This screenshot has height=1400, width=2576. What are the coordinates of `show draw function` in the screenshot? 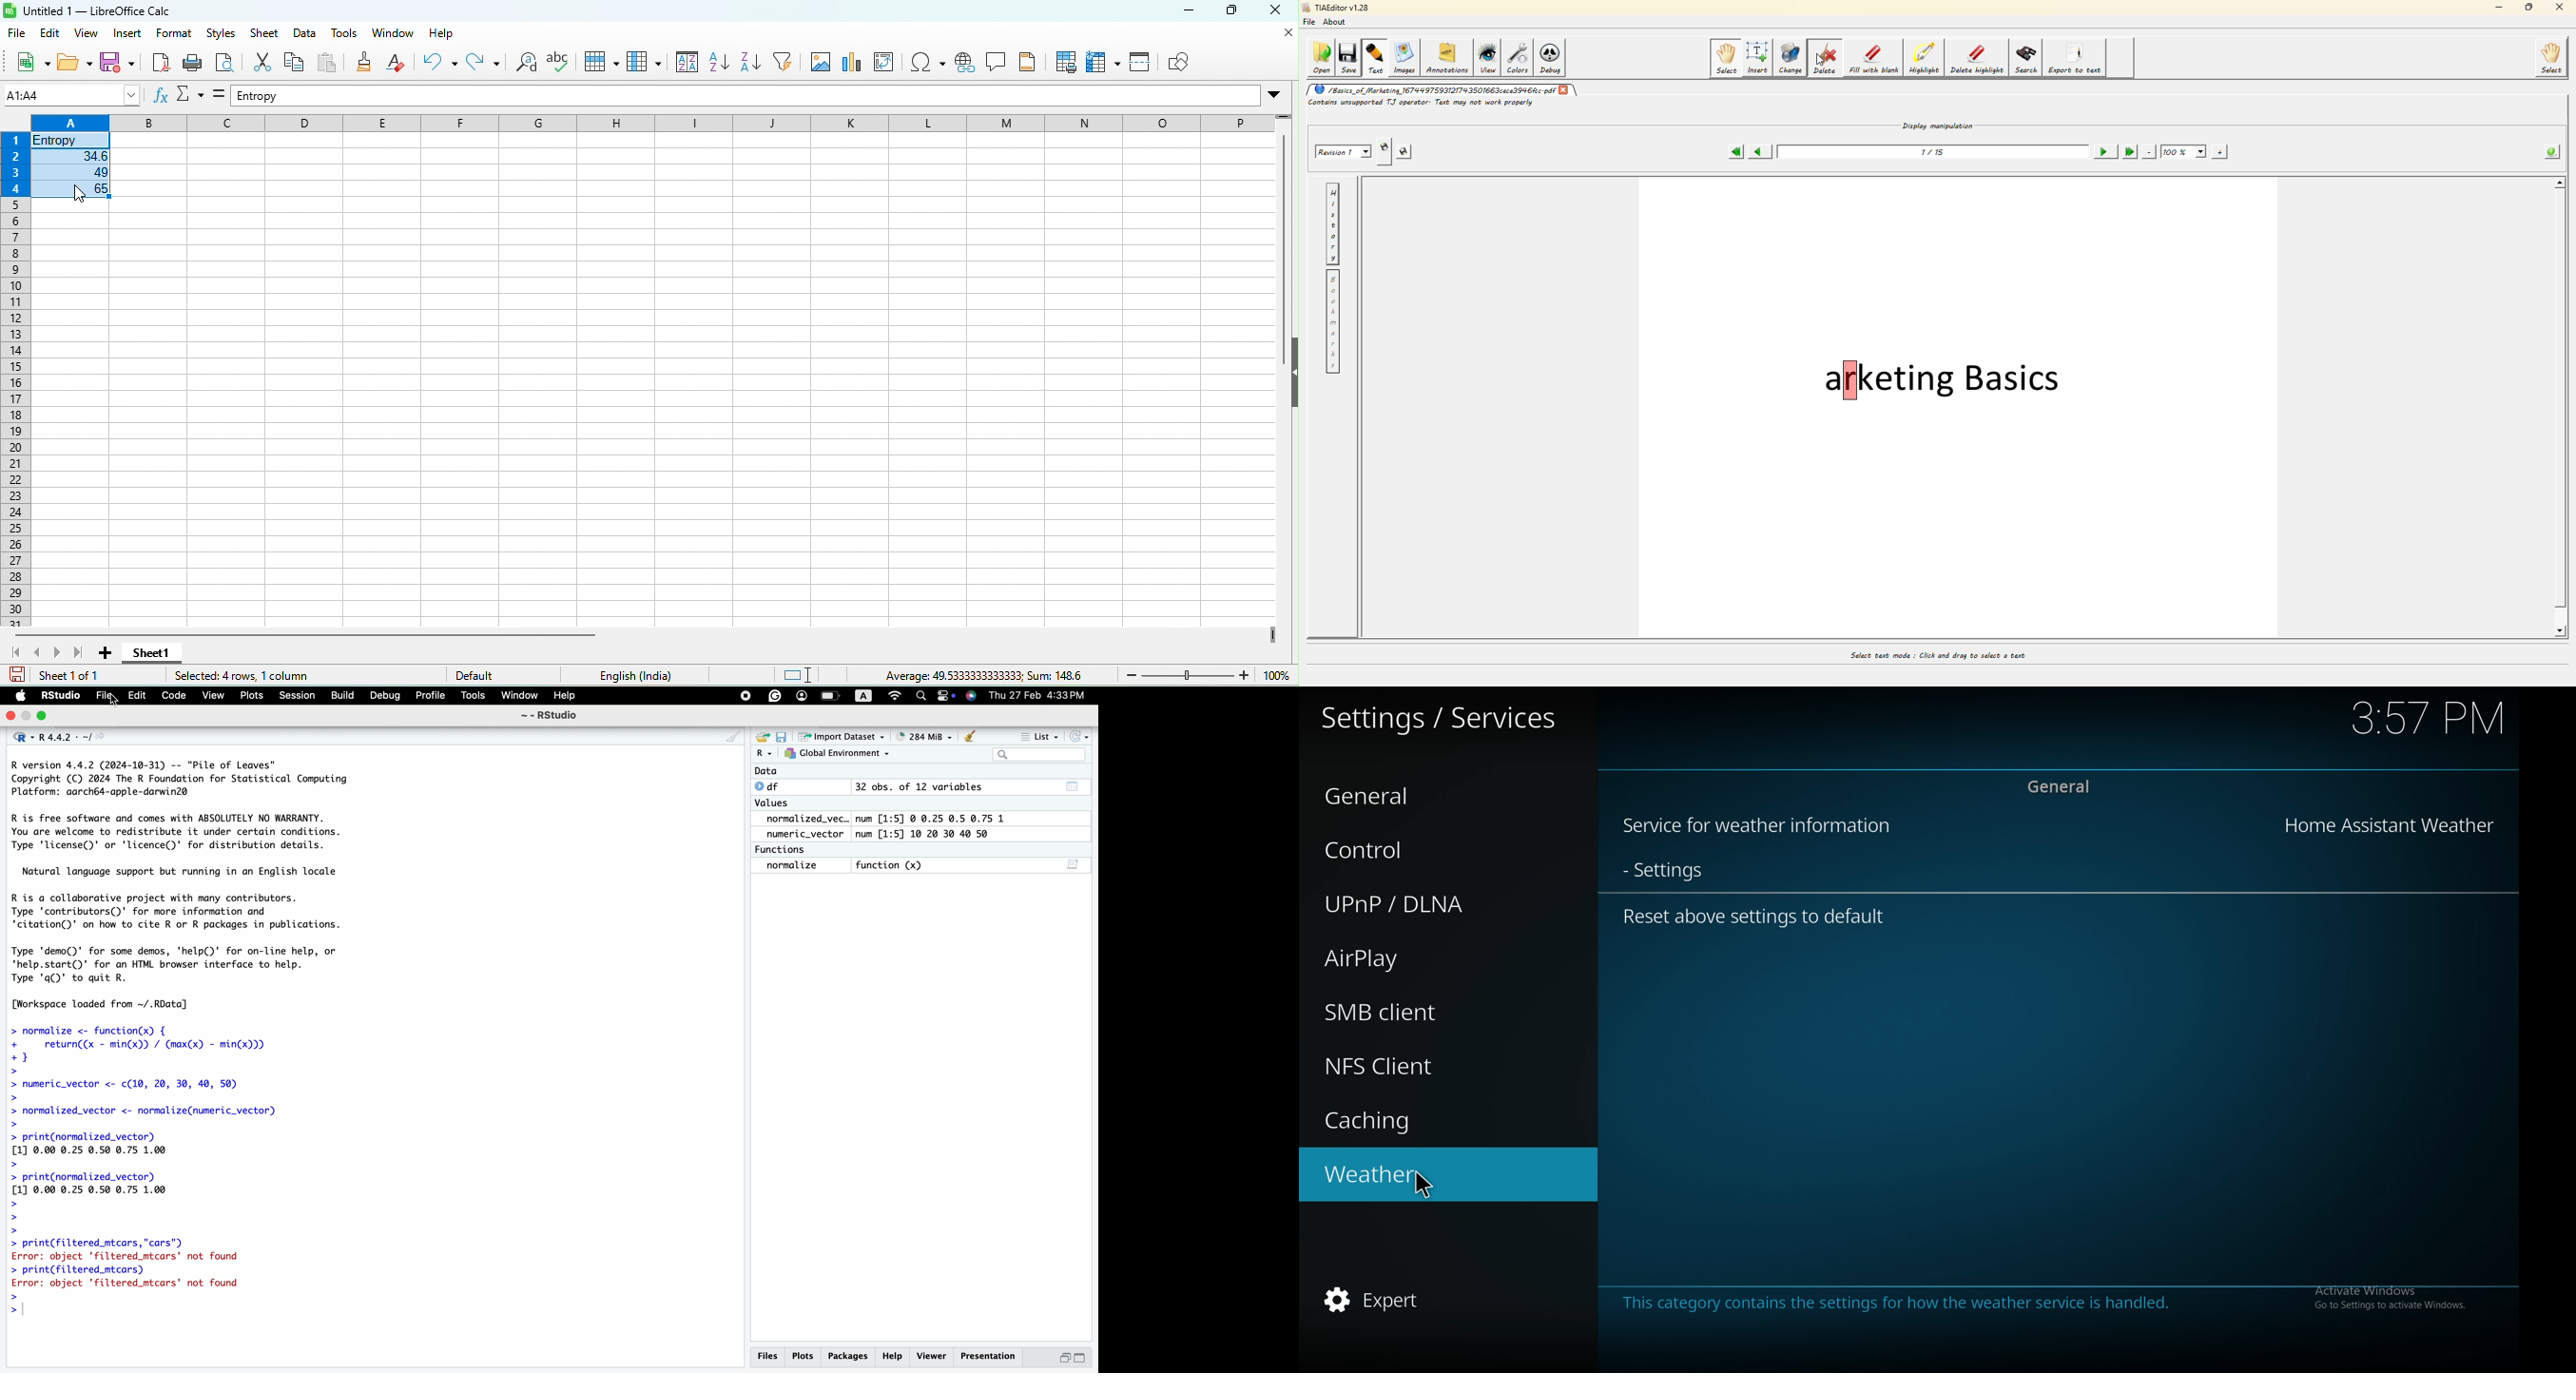 It's located at (1185, 62).